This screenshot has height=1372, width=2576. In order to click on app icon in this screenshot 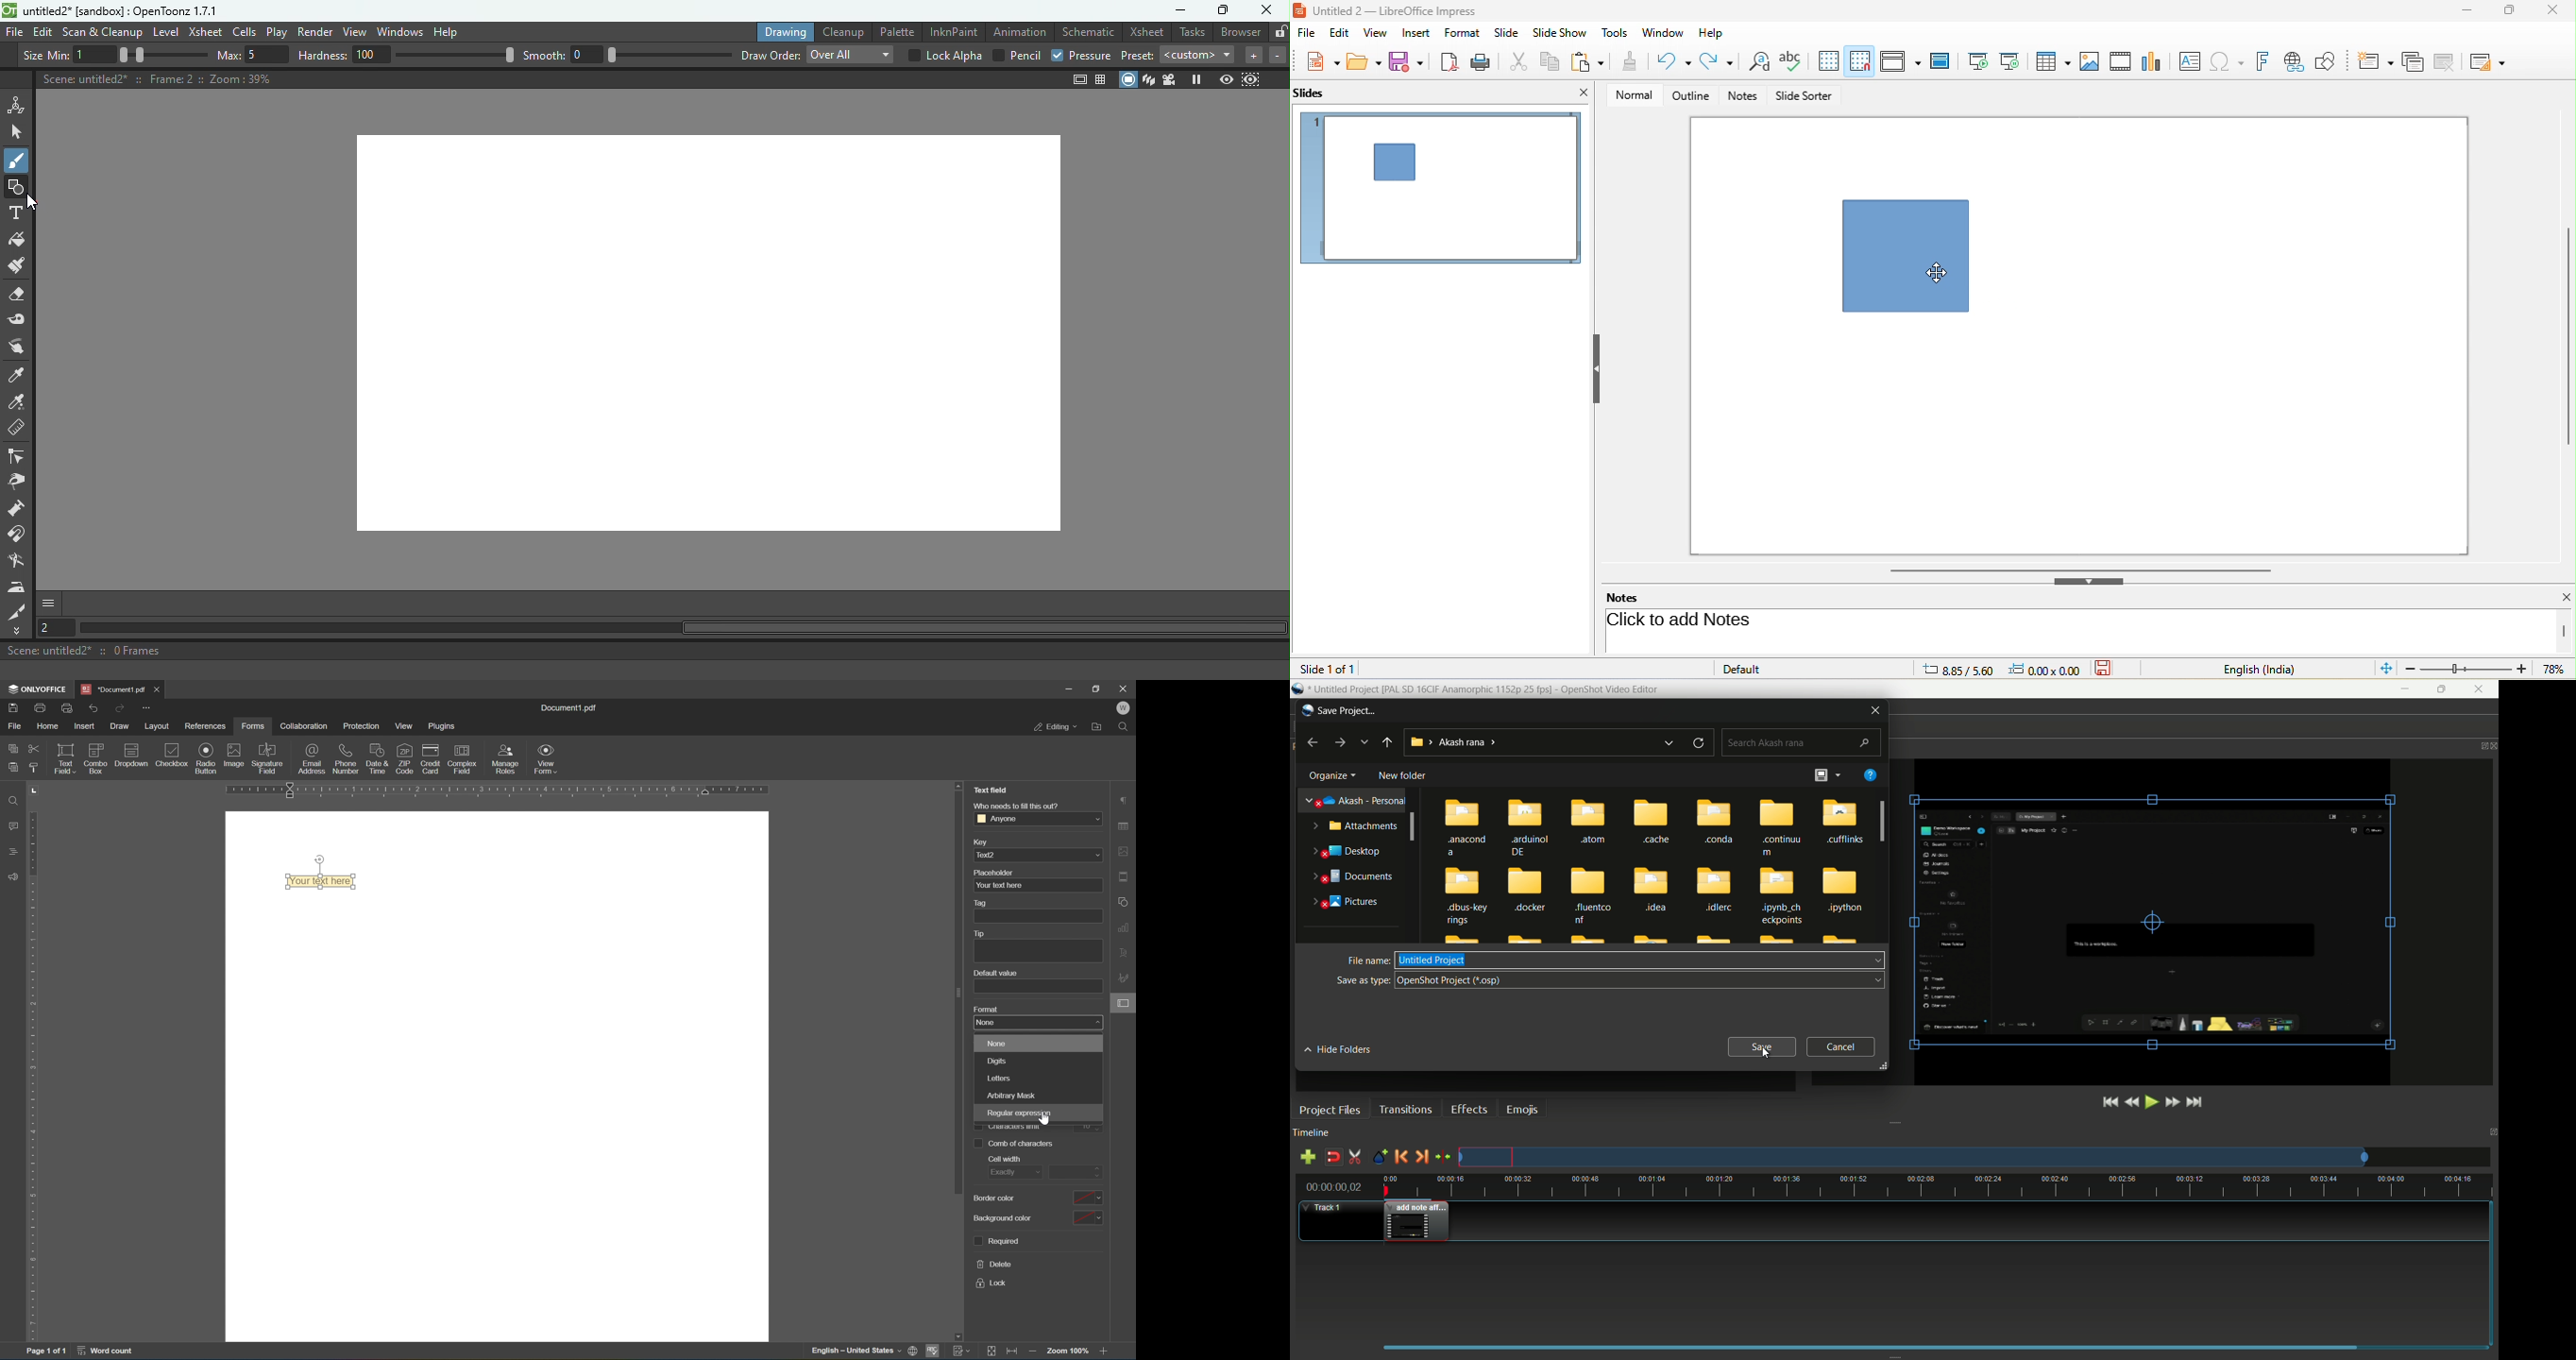, I will do `click(1306, 709)`.